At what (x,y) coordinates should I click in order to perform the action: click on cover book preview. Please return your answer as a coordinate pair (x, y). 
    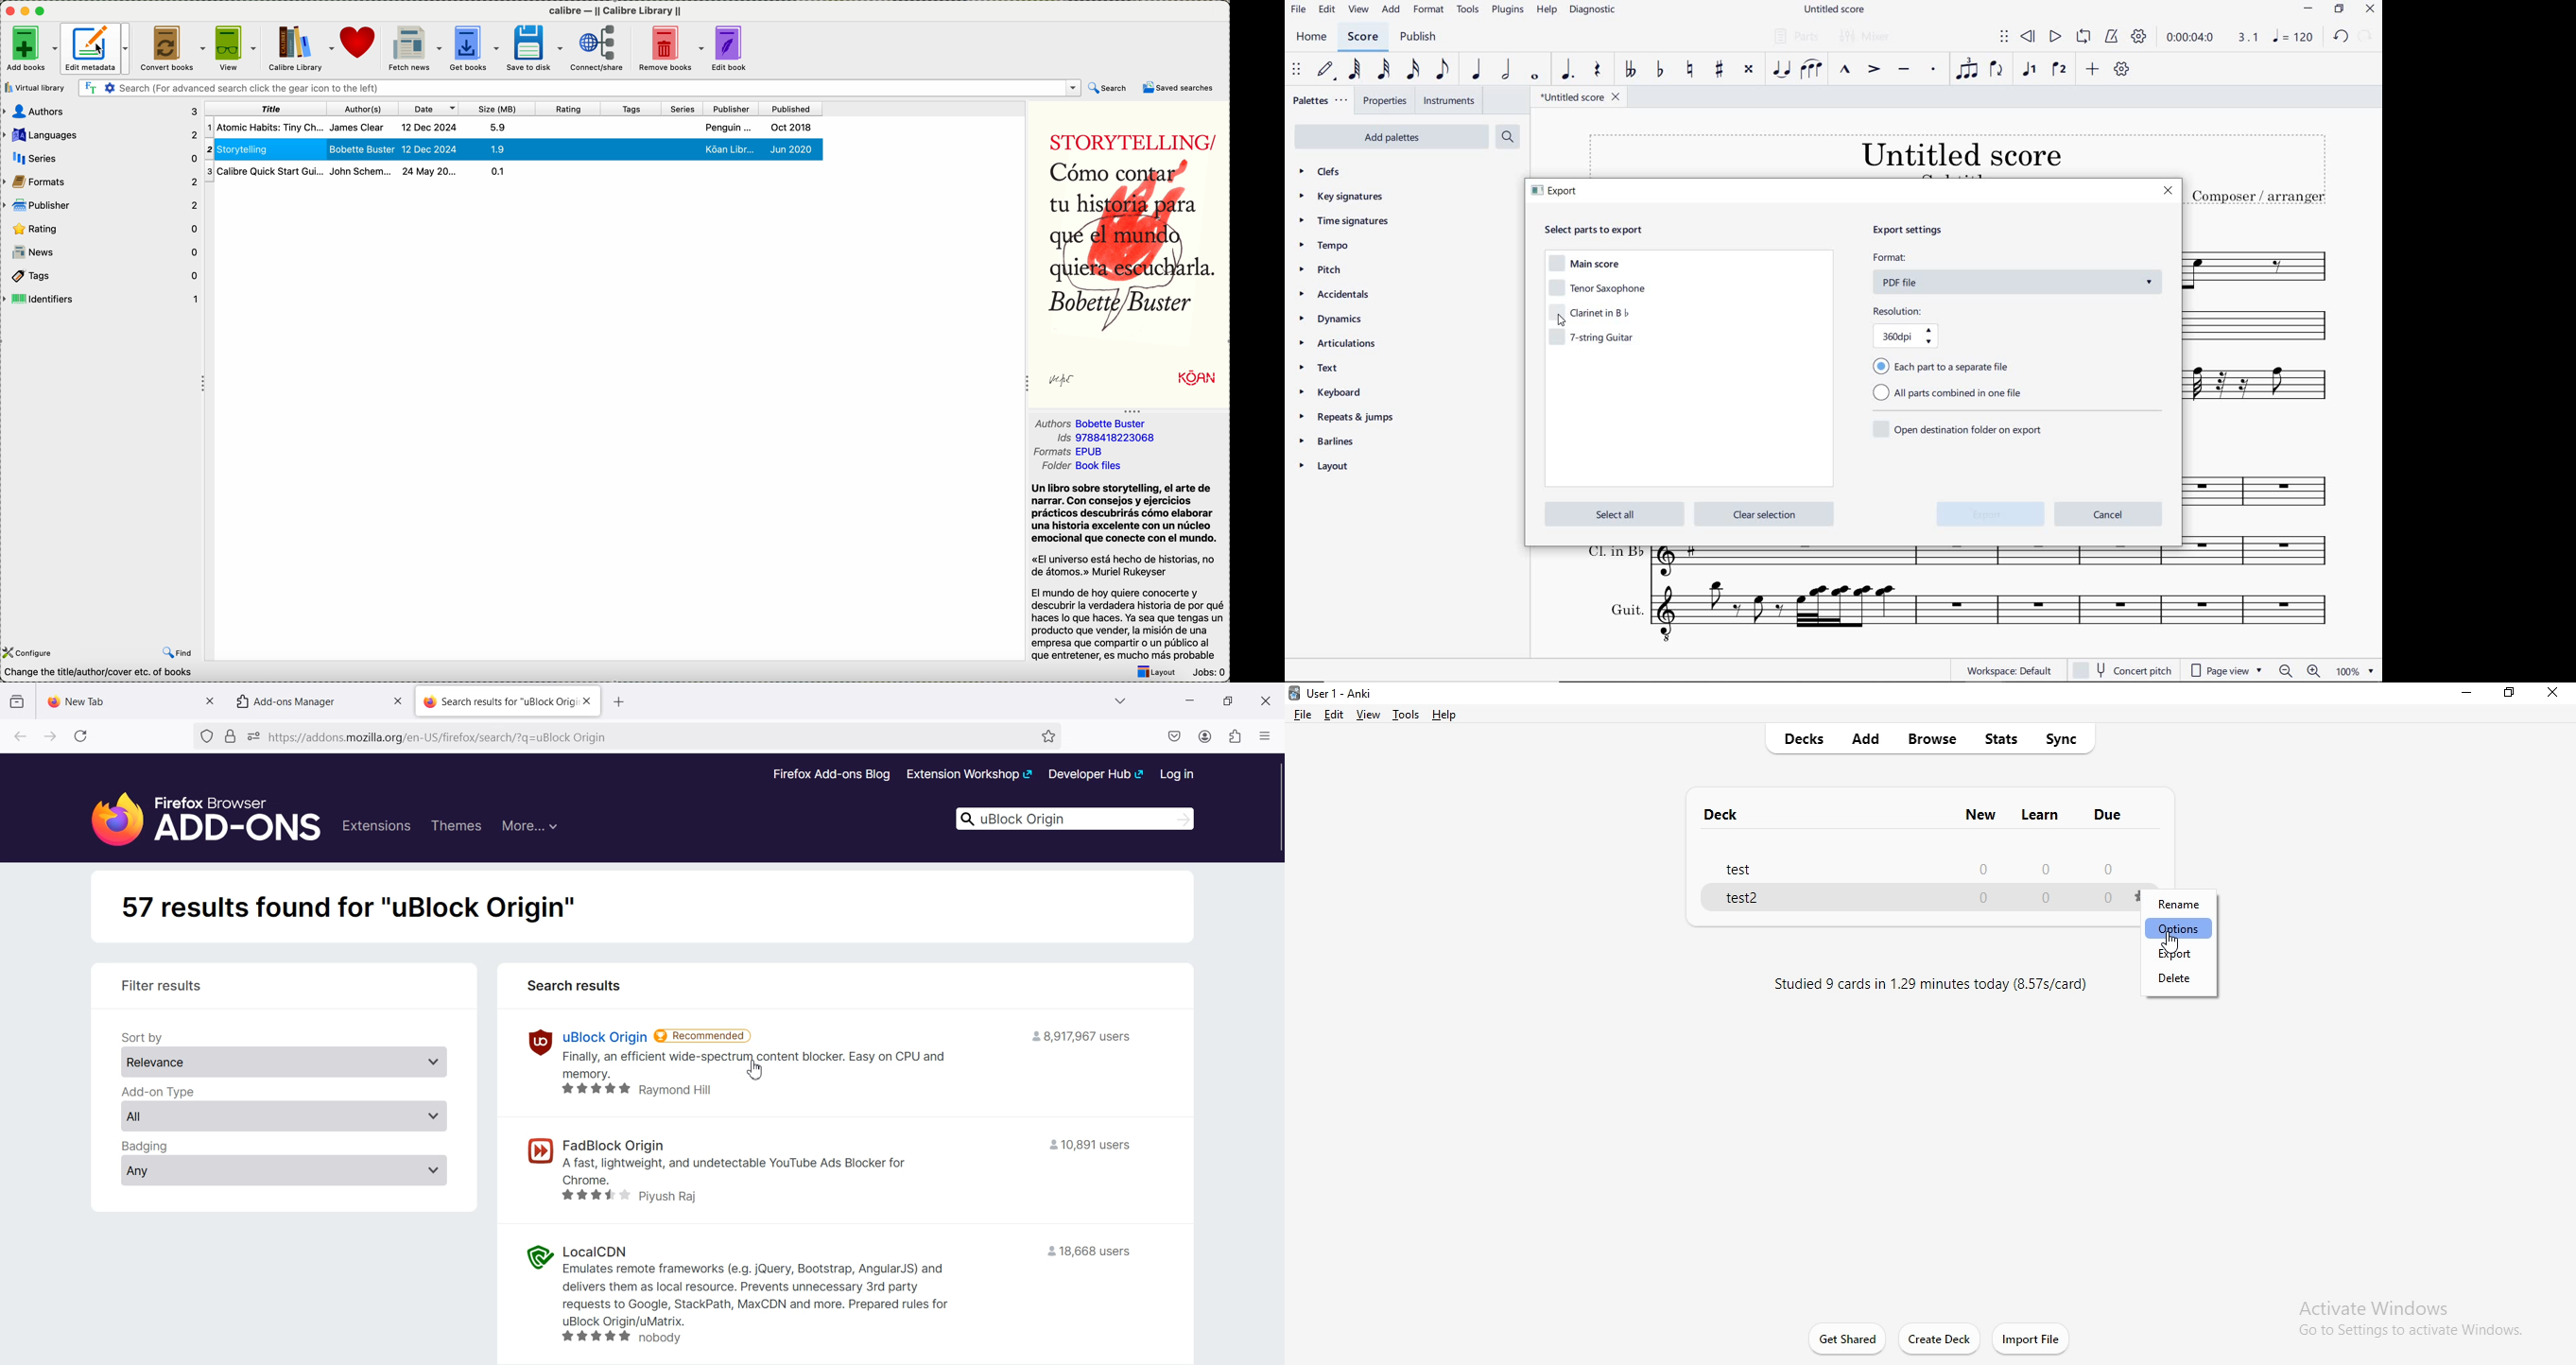
    Looking at the image, I should click on (1130, 253).